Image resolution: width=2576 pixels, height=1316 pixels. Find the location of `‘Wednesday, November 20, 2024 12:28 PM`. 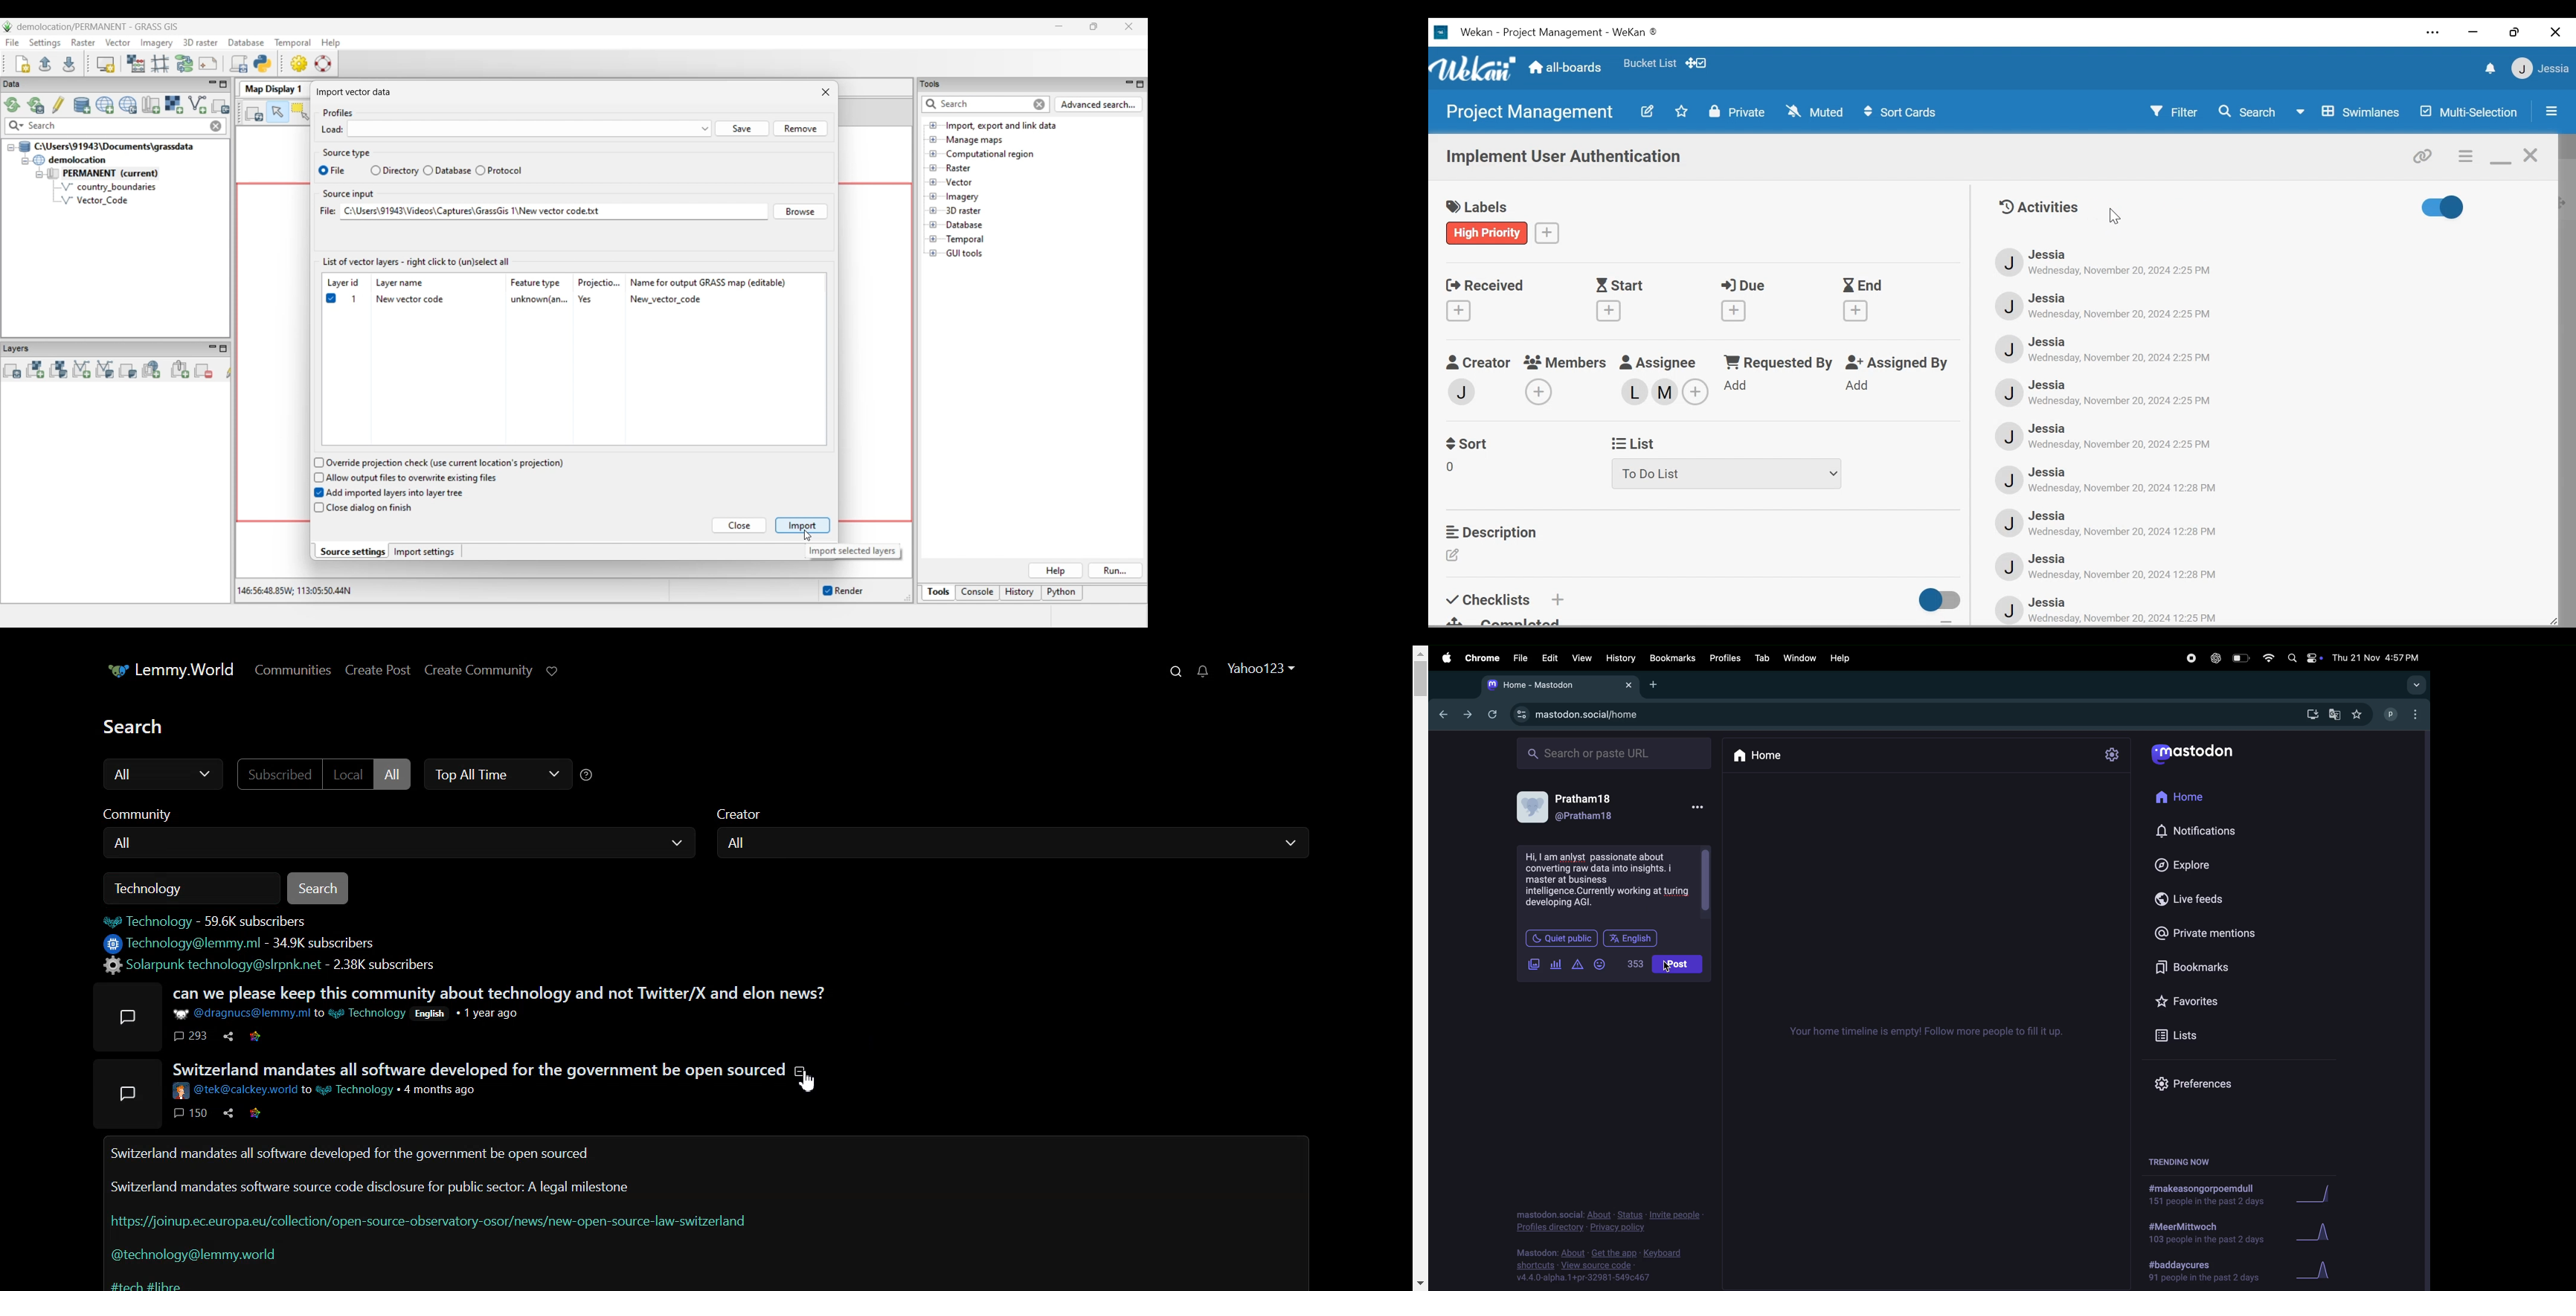

‘Wednesday, November 20, 2024 12:28 PM is located at coordinates (2138, 575).